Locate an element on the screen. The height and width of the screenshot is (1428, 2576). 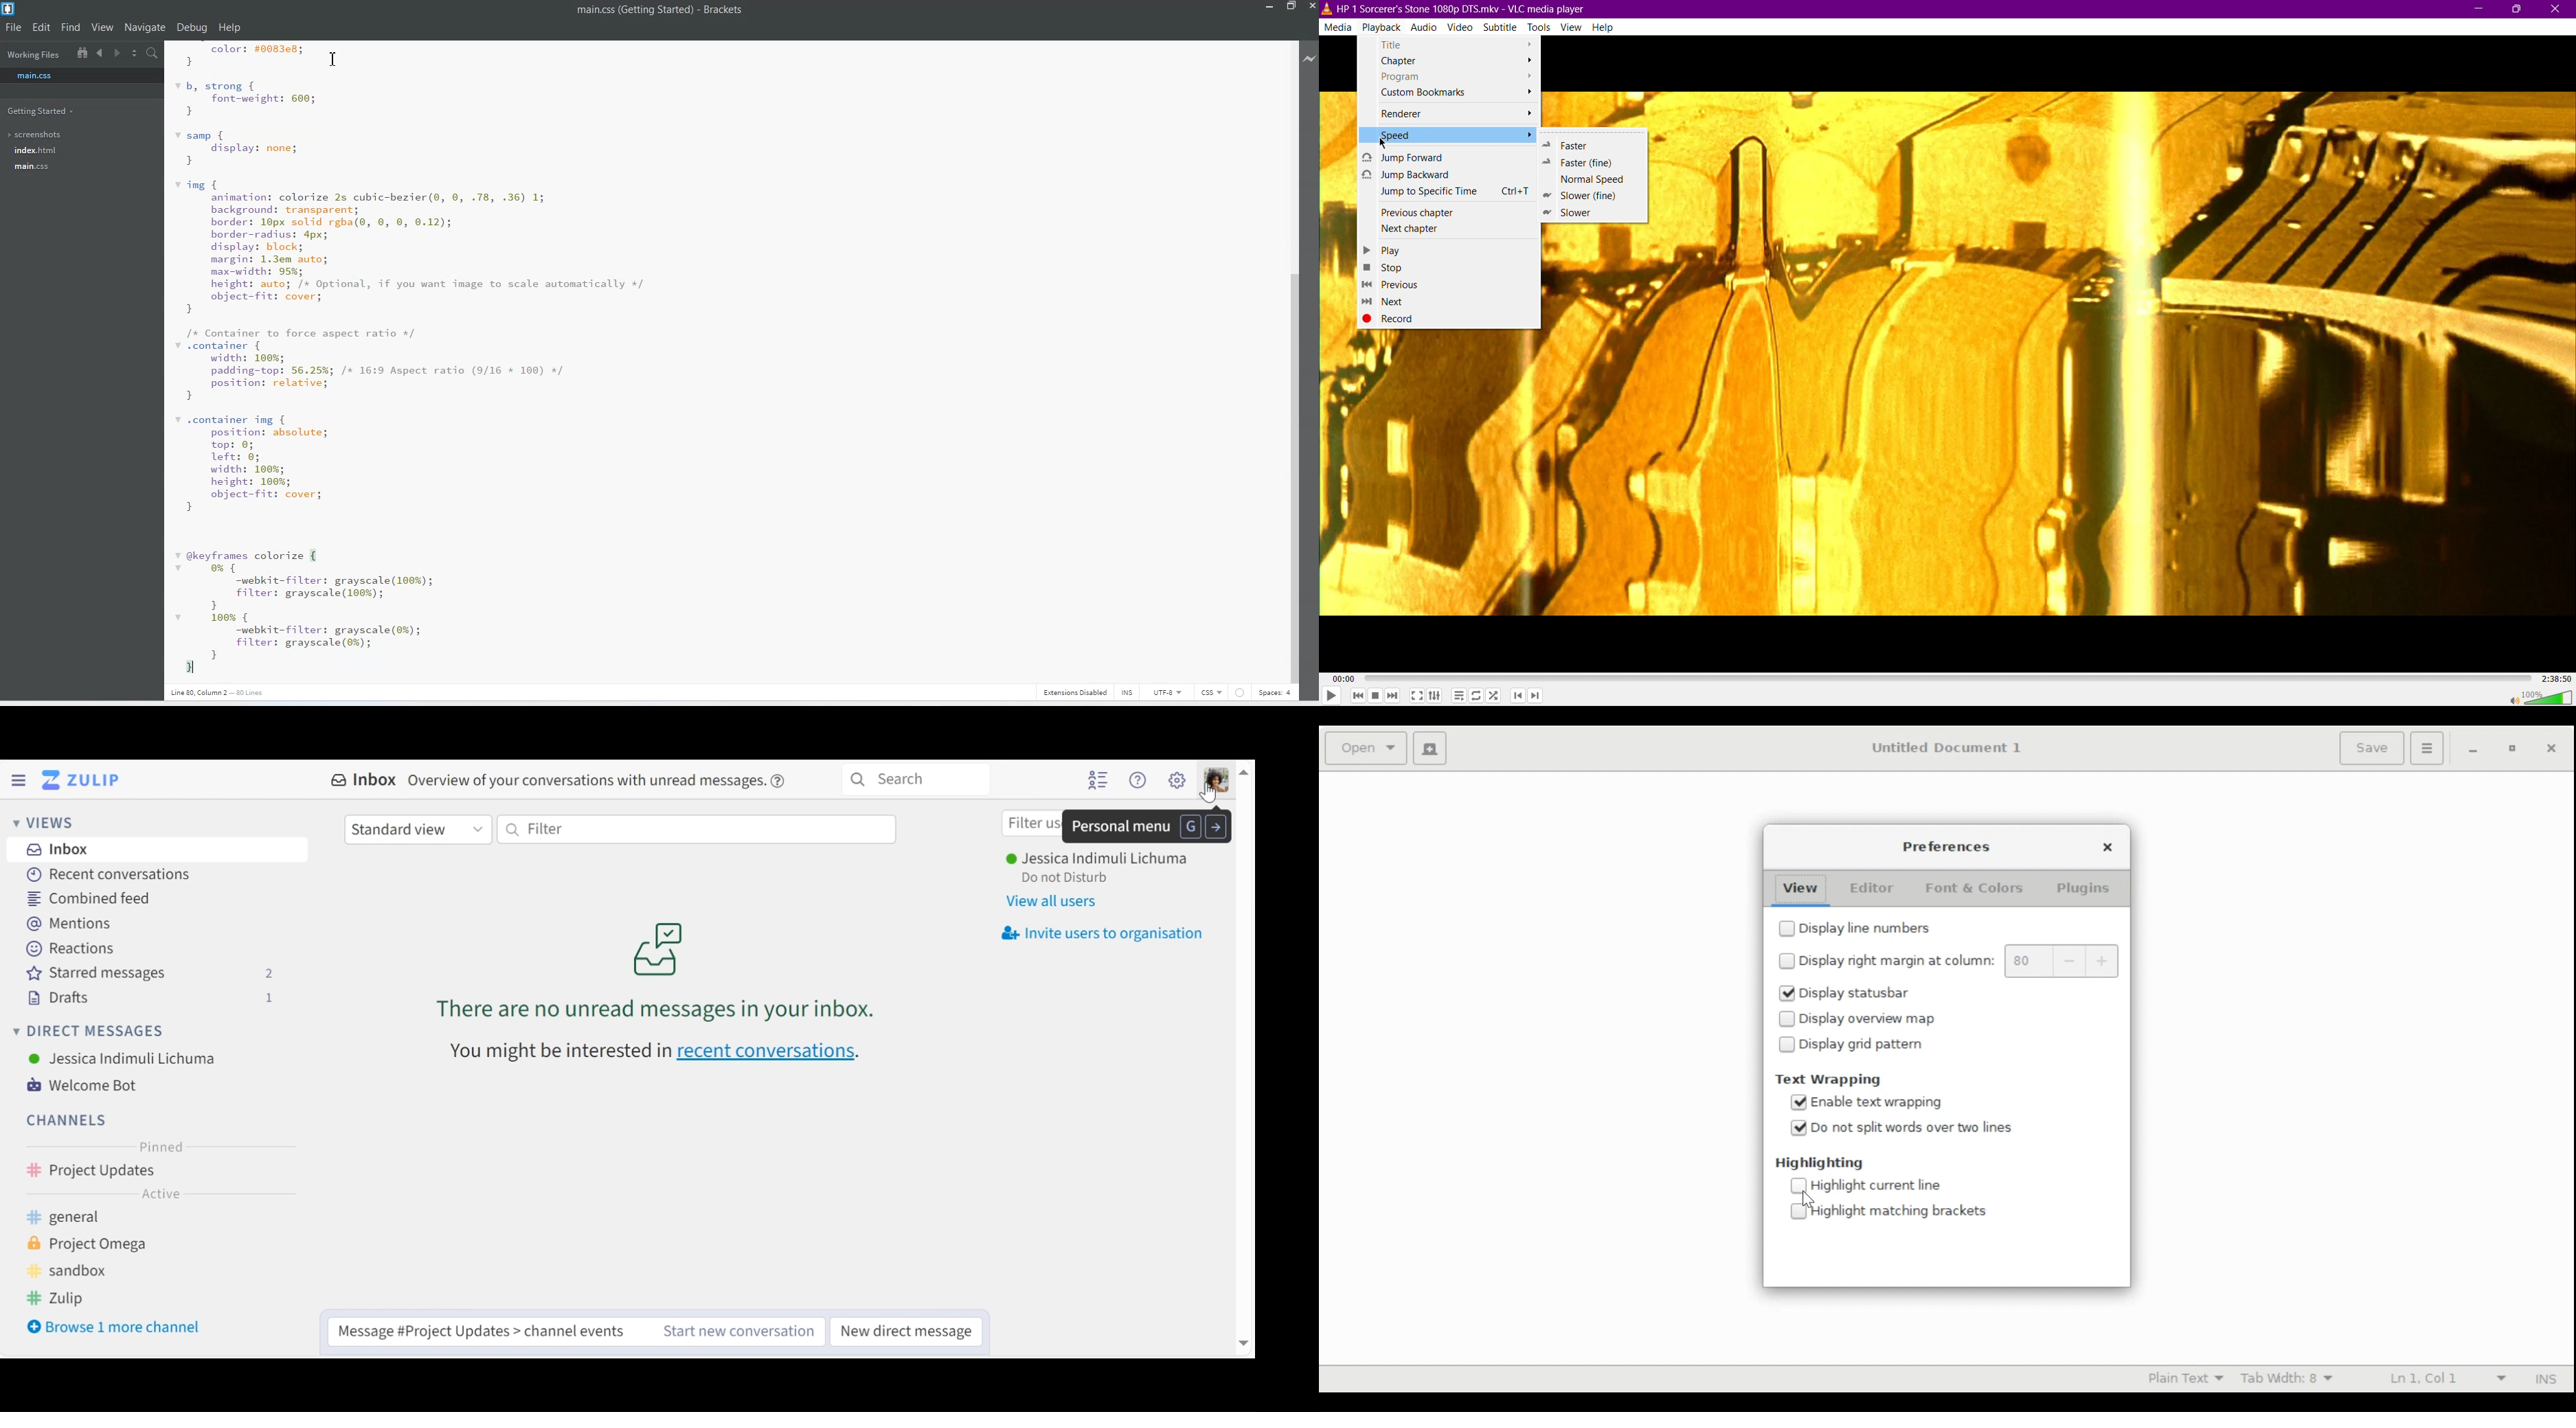
Personal menu is located at coordinates (1119, 828).